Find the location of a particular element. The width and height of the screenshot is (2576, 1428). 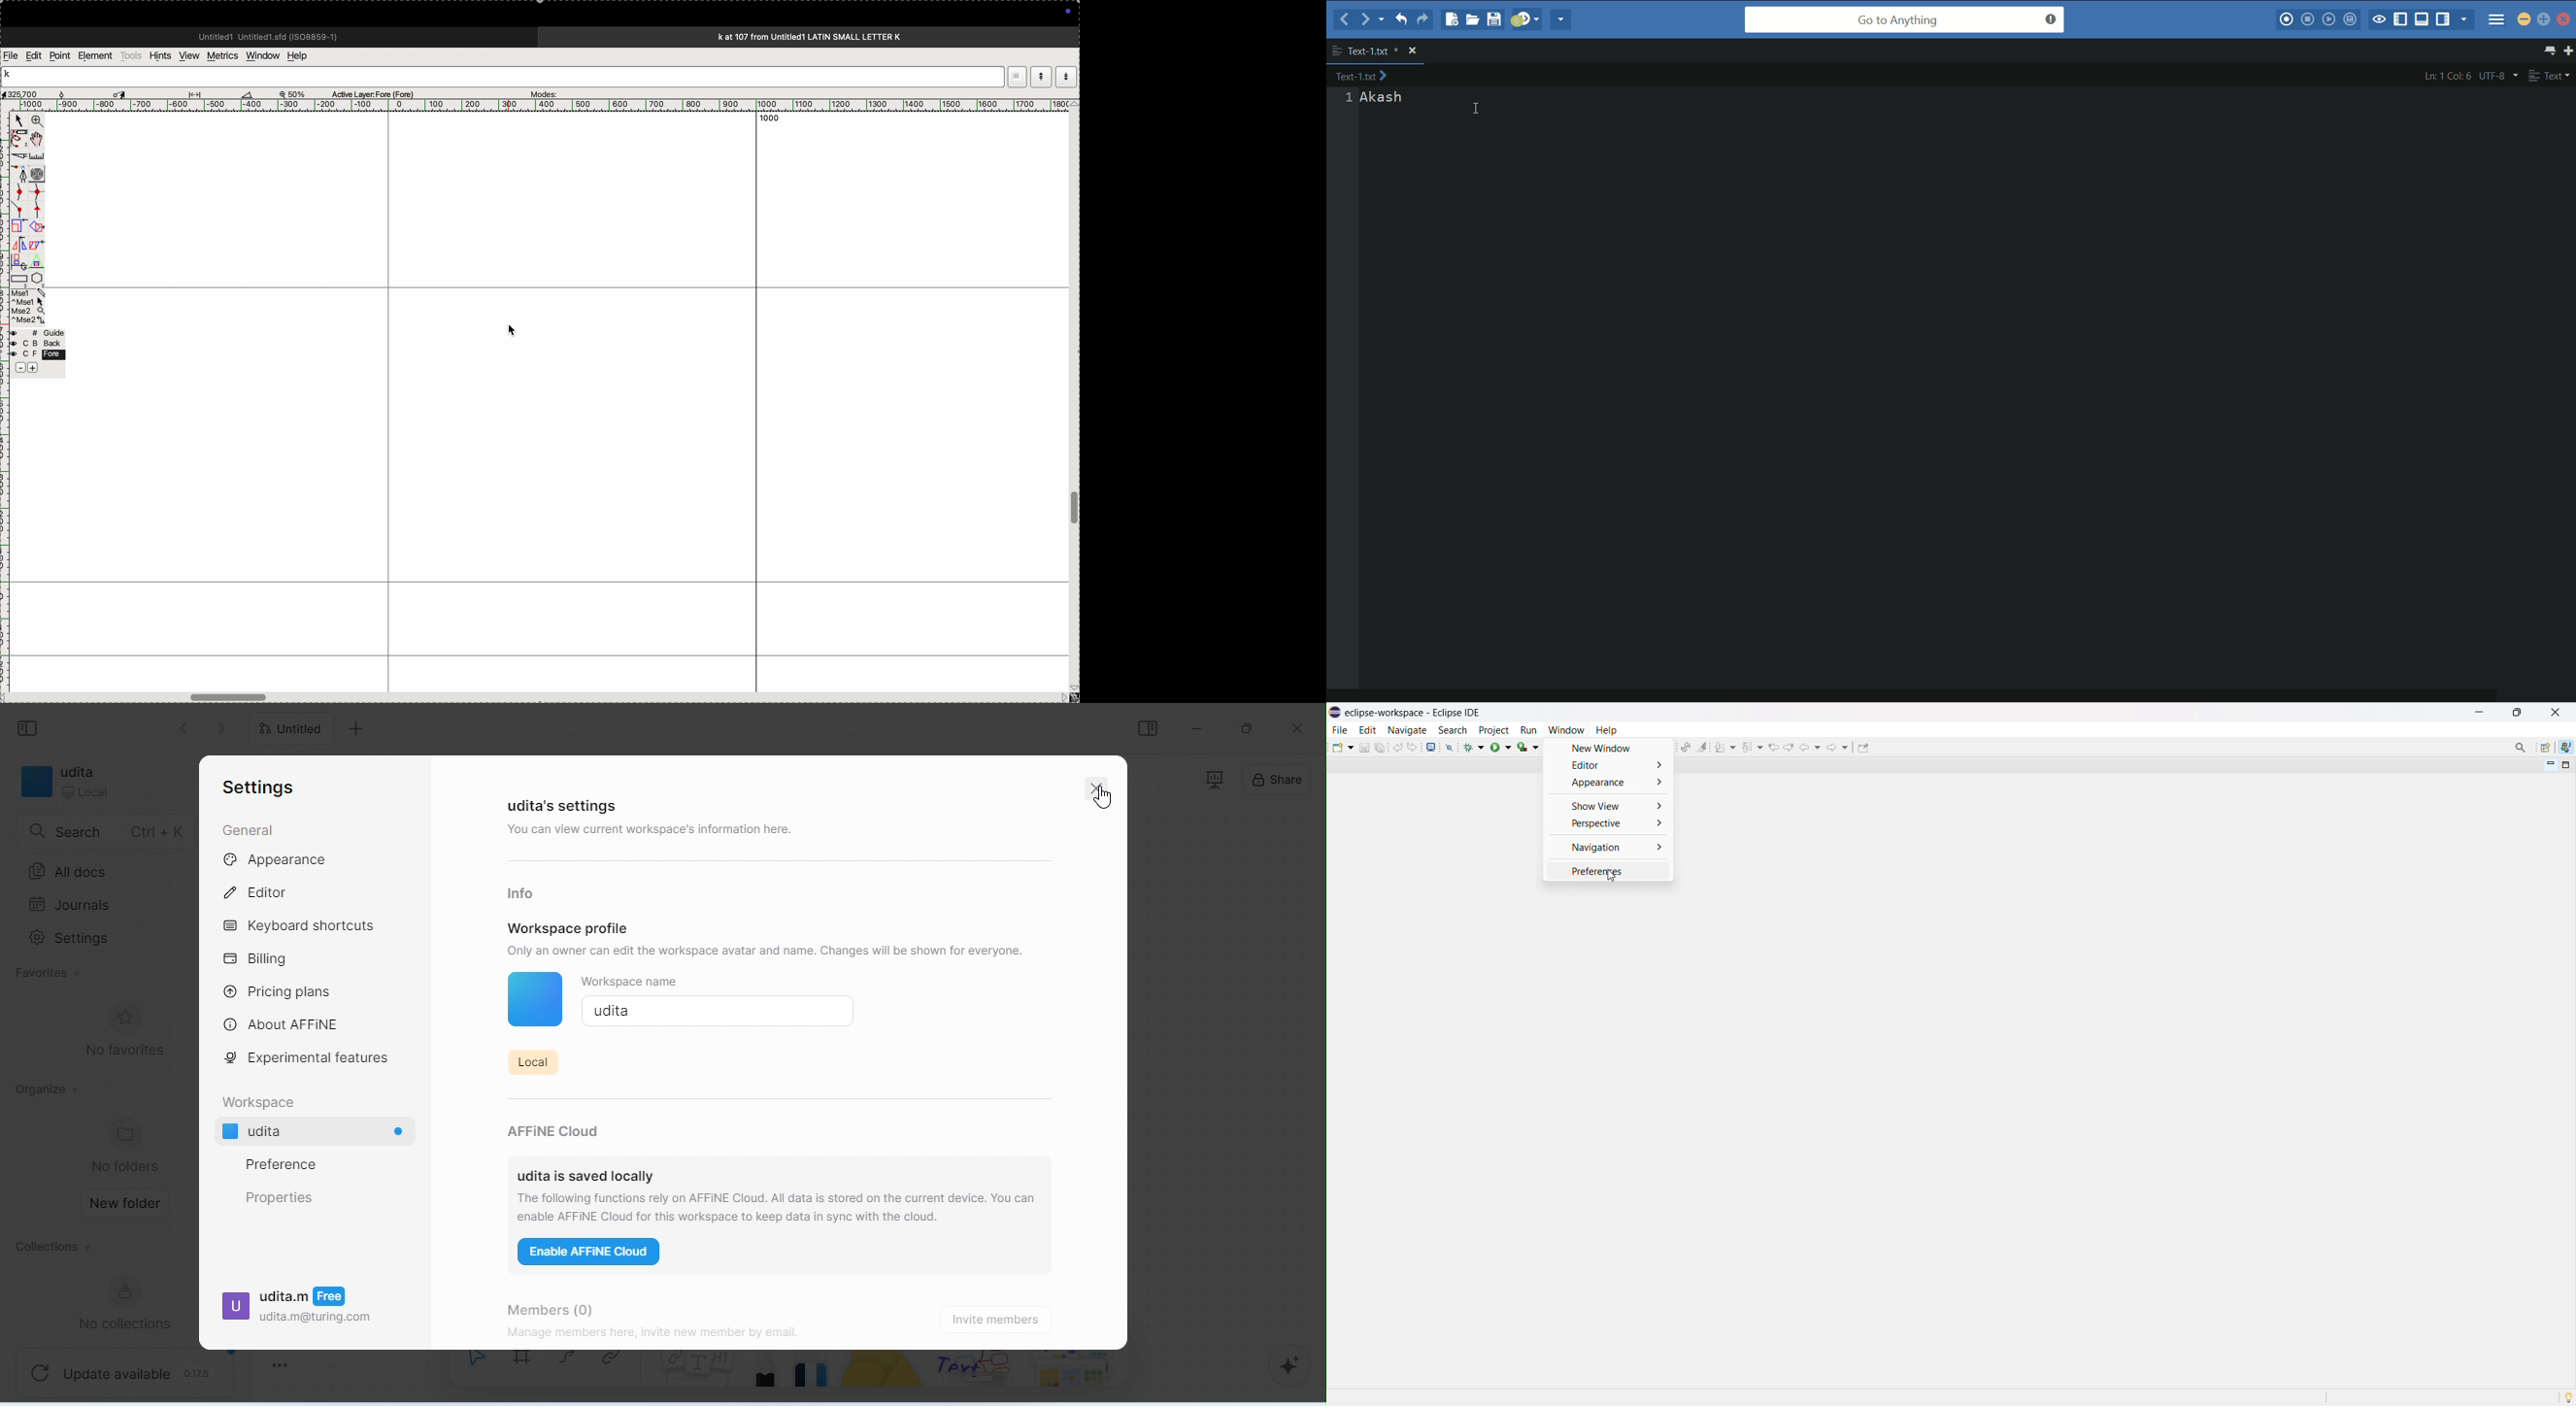

cursor is located at coordinates (513, 331).